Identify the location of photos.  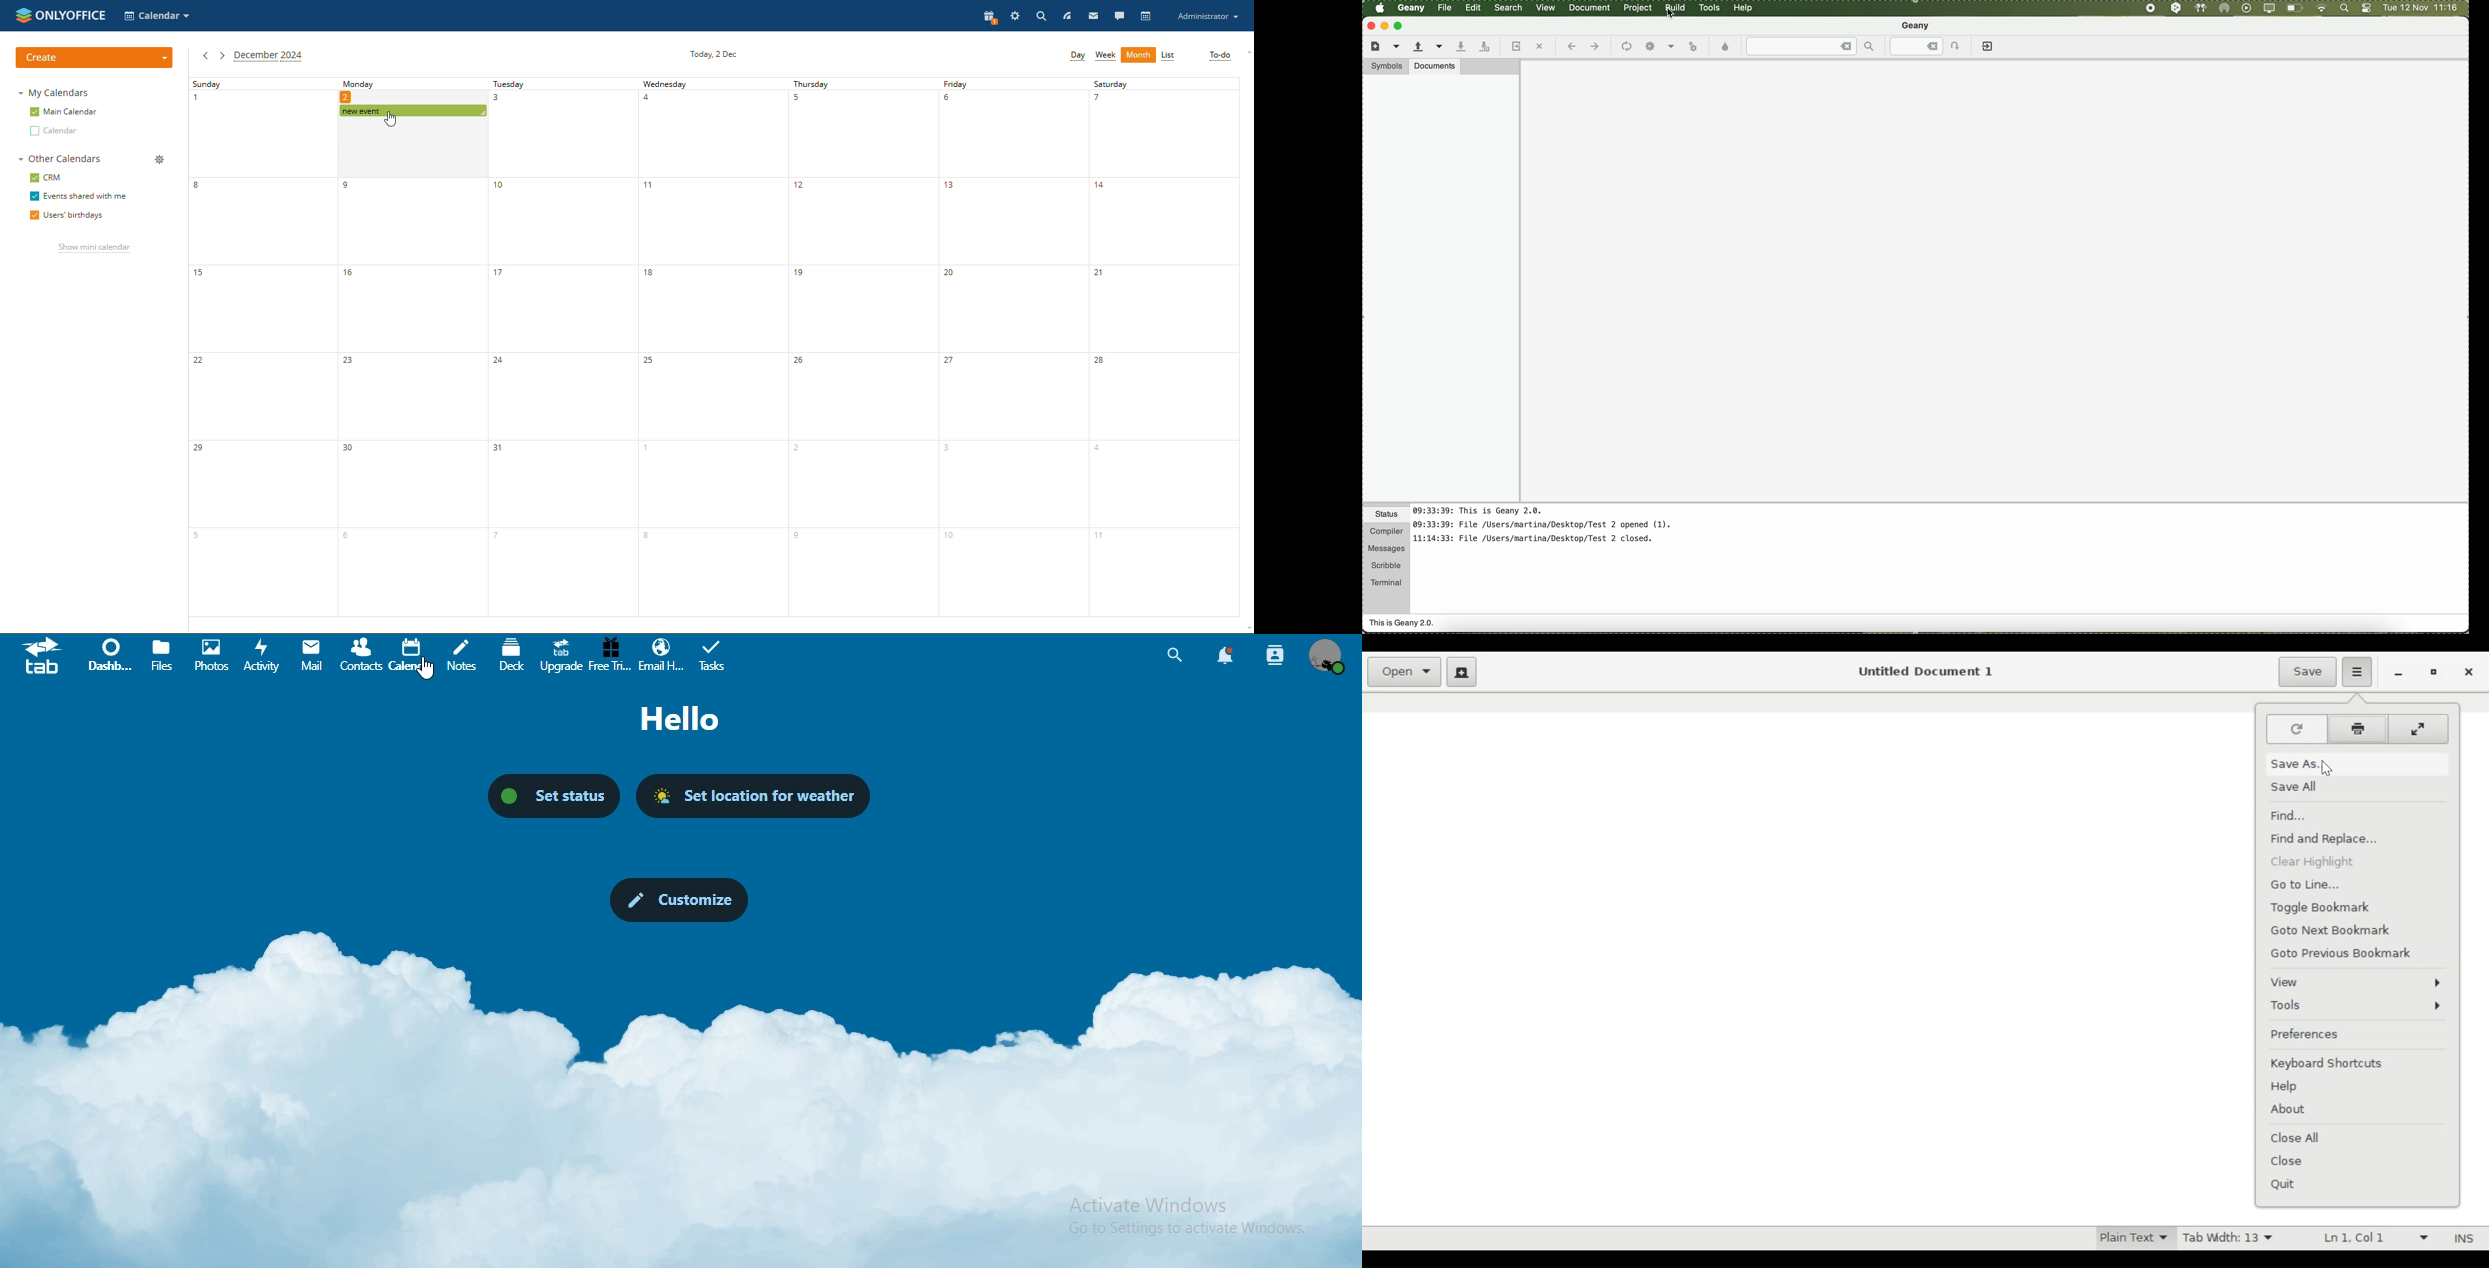
(212, 655).